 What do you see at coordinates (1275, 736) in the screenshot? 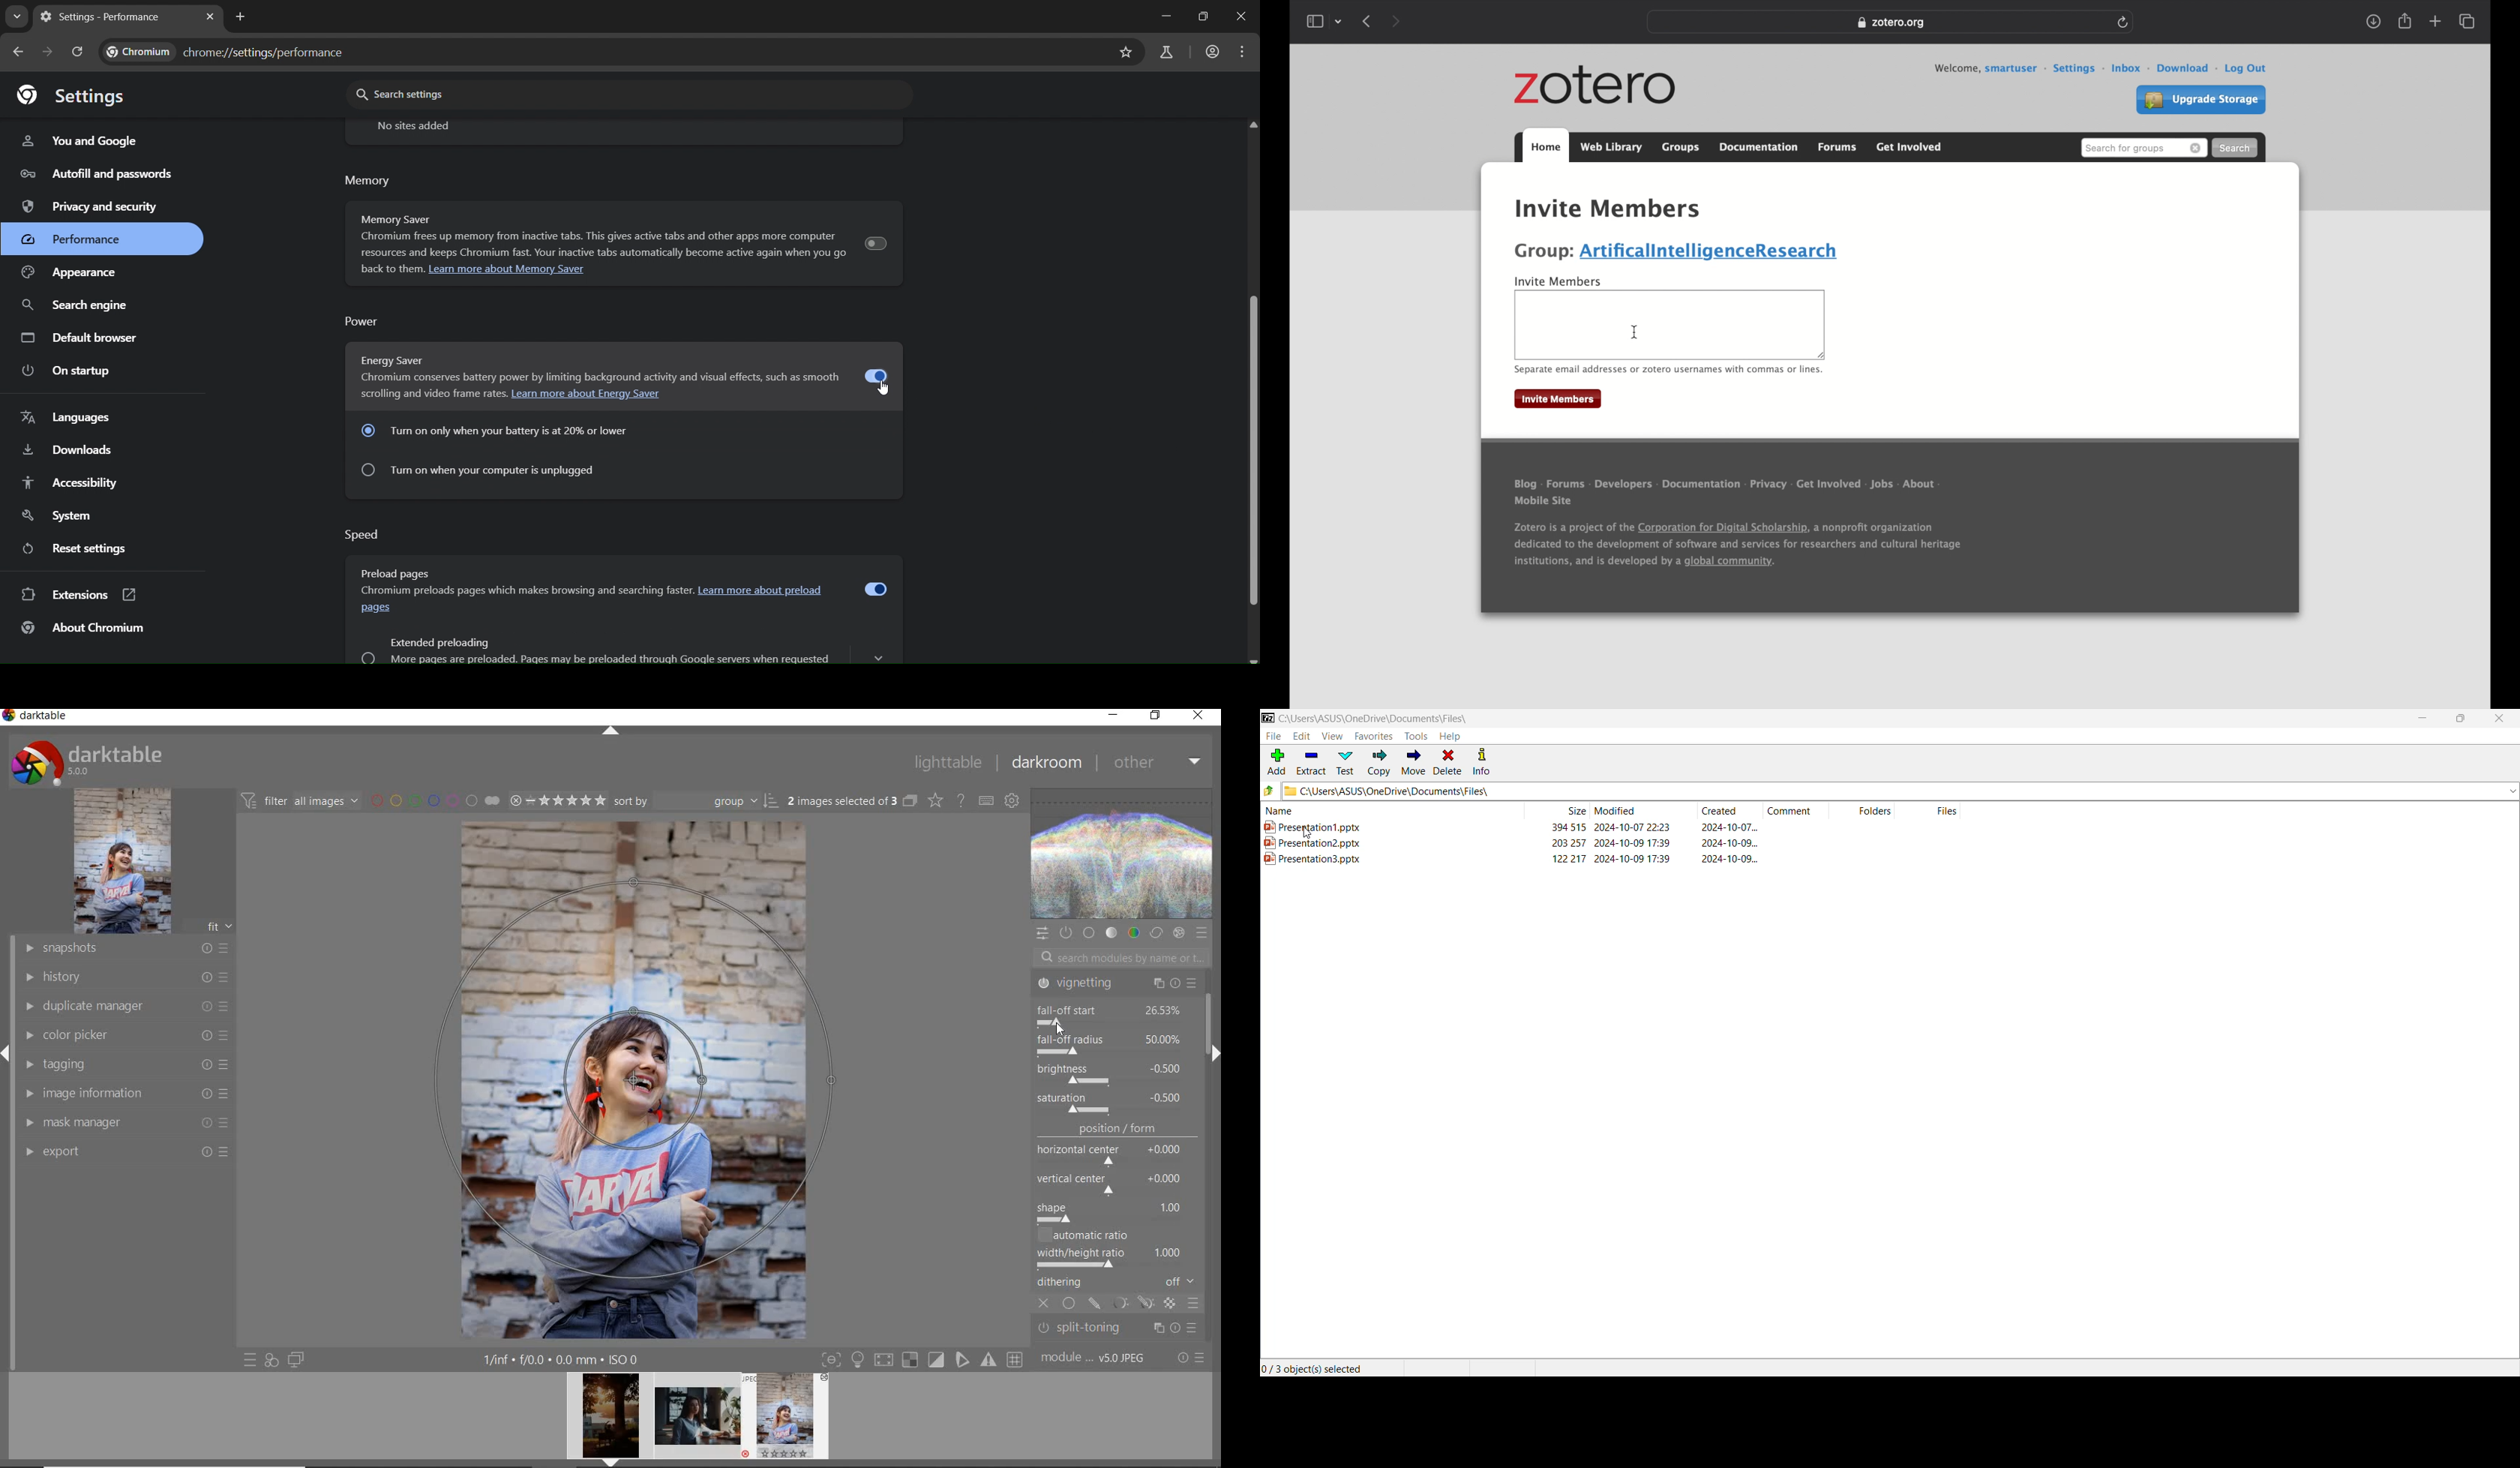
I see `File` at bounding box center [1275, 736].